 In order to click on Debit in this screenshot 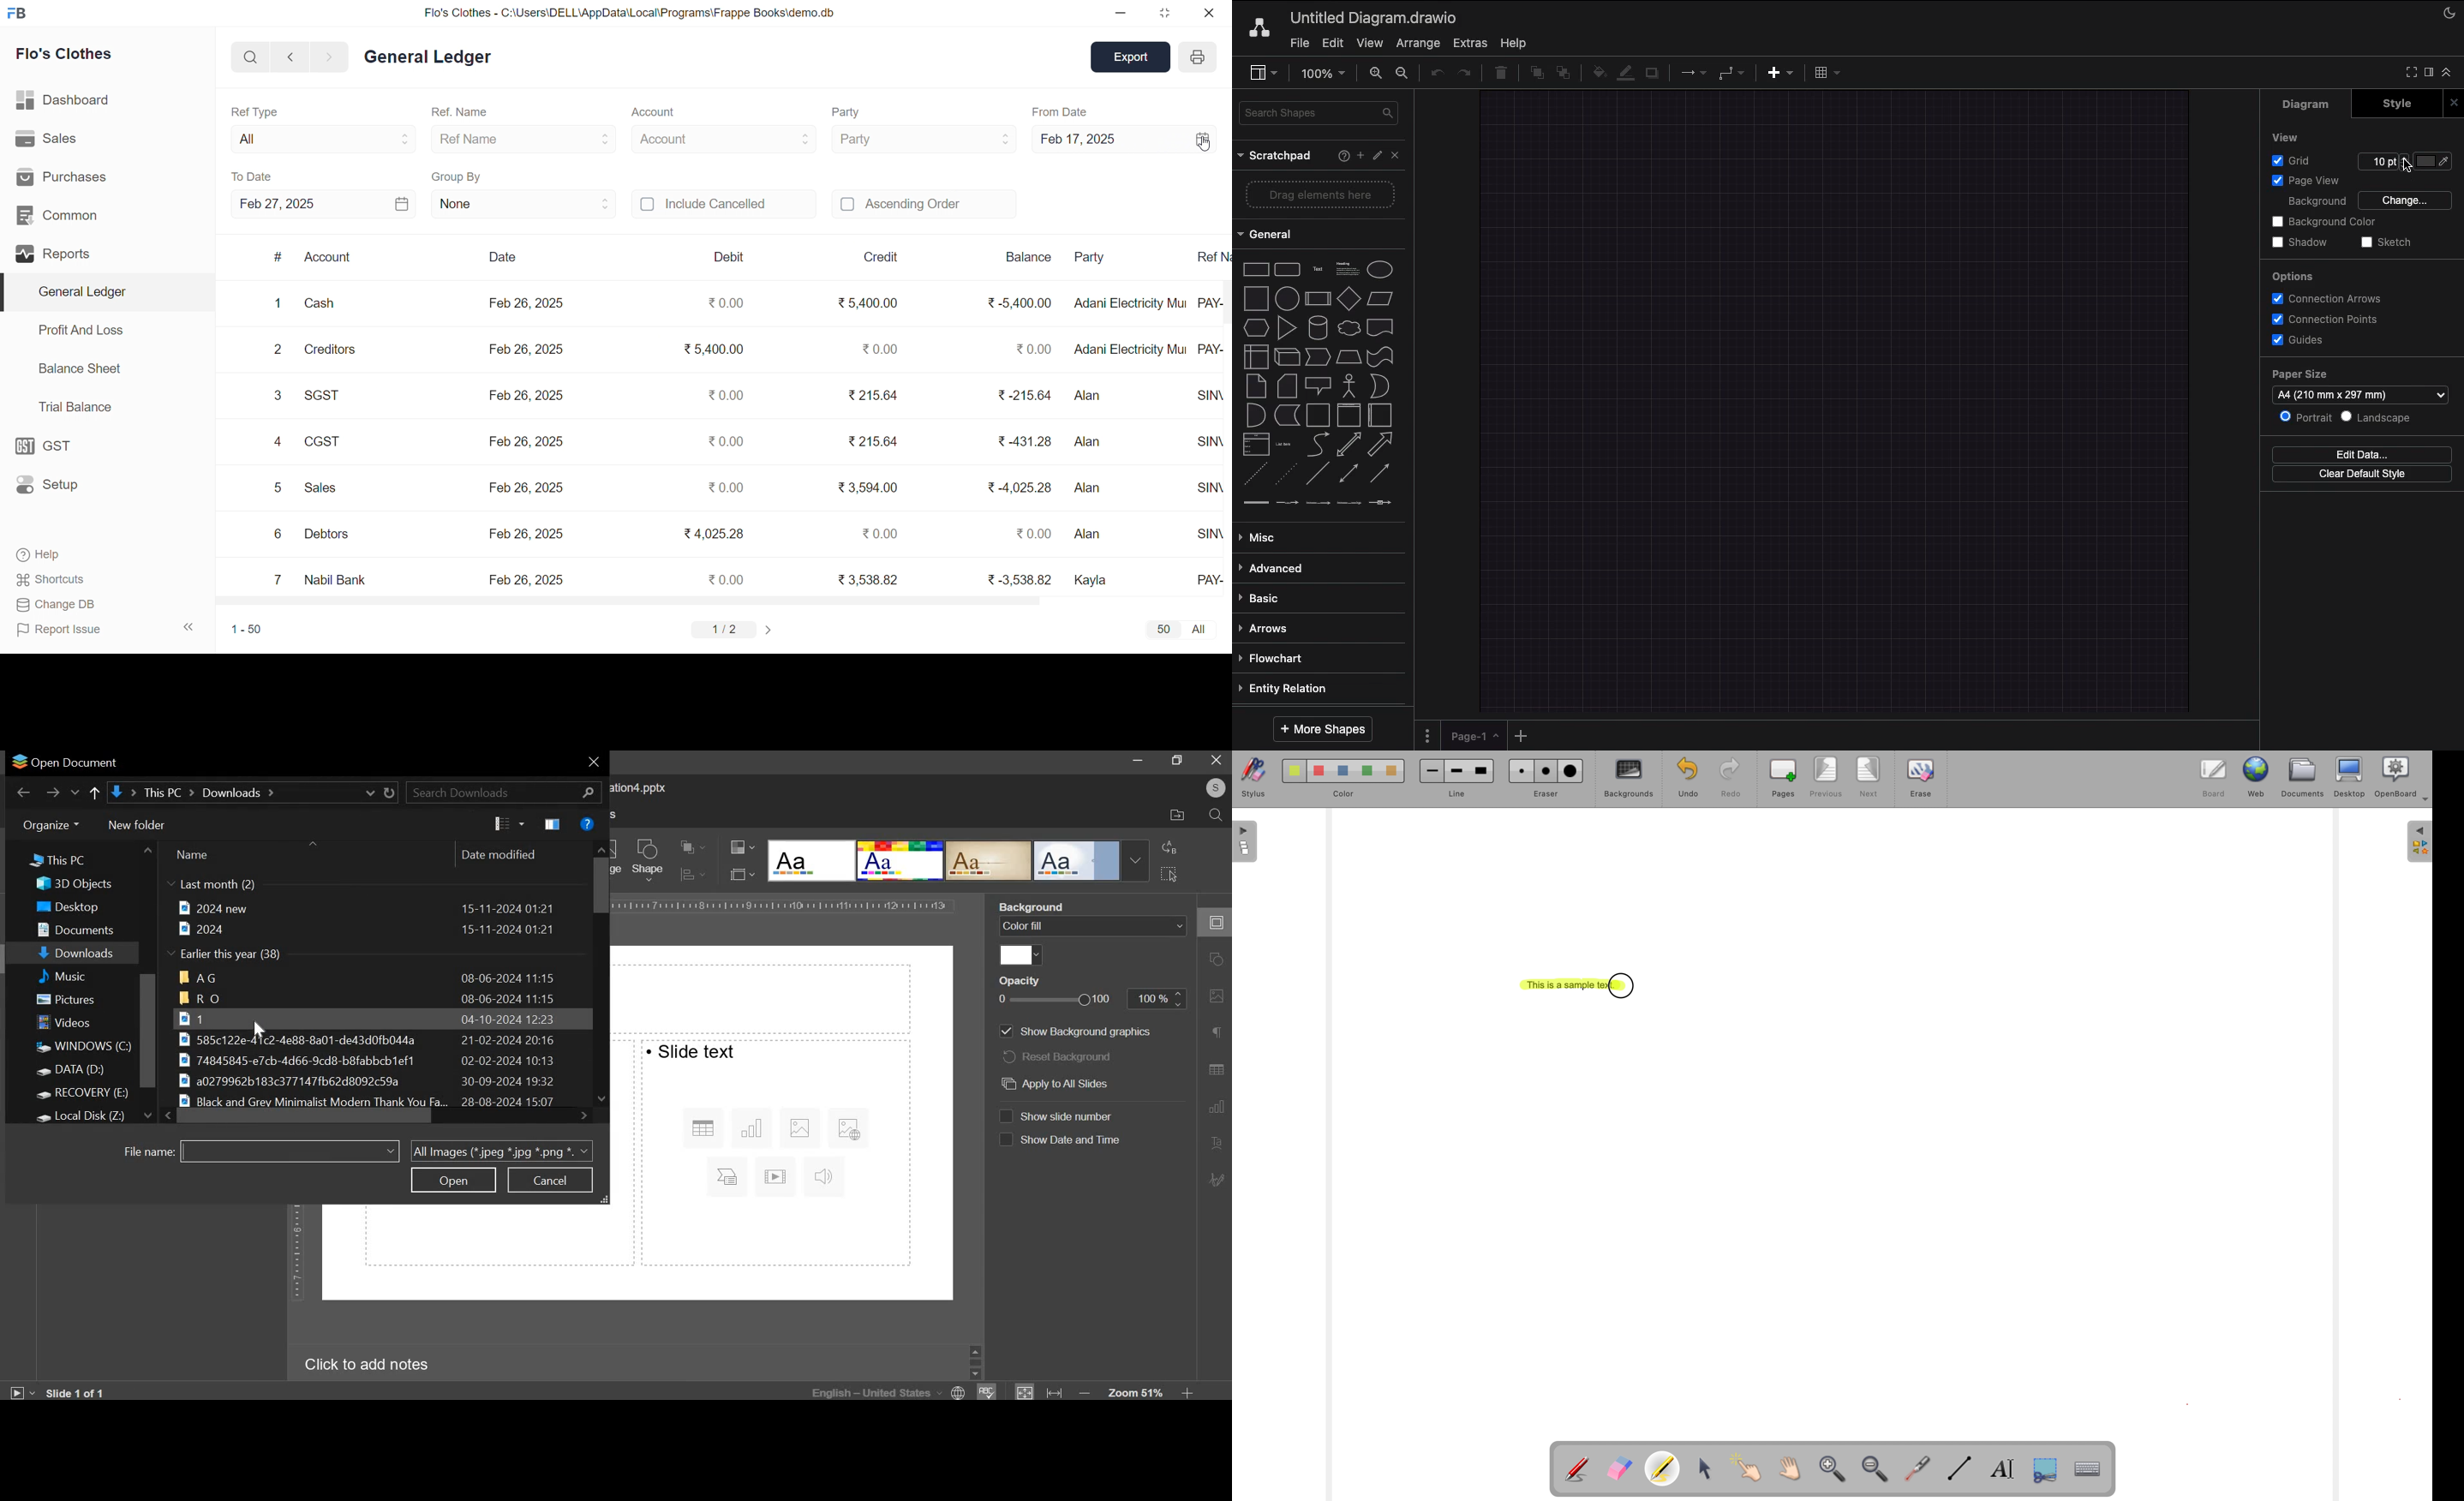, I will do `click(729, 257)`.